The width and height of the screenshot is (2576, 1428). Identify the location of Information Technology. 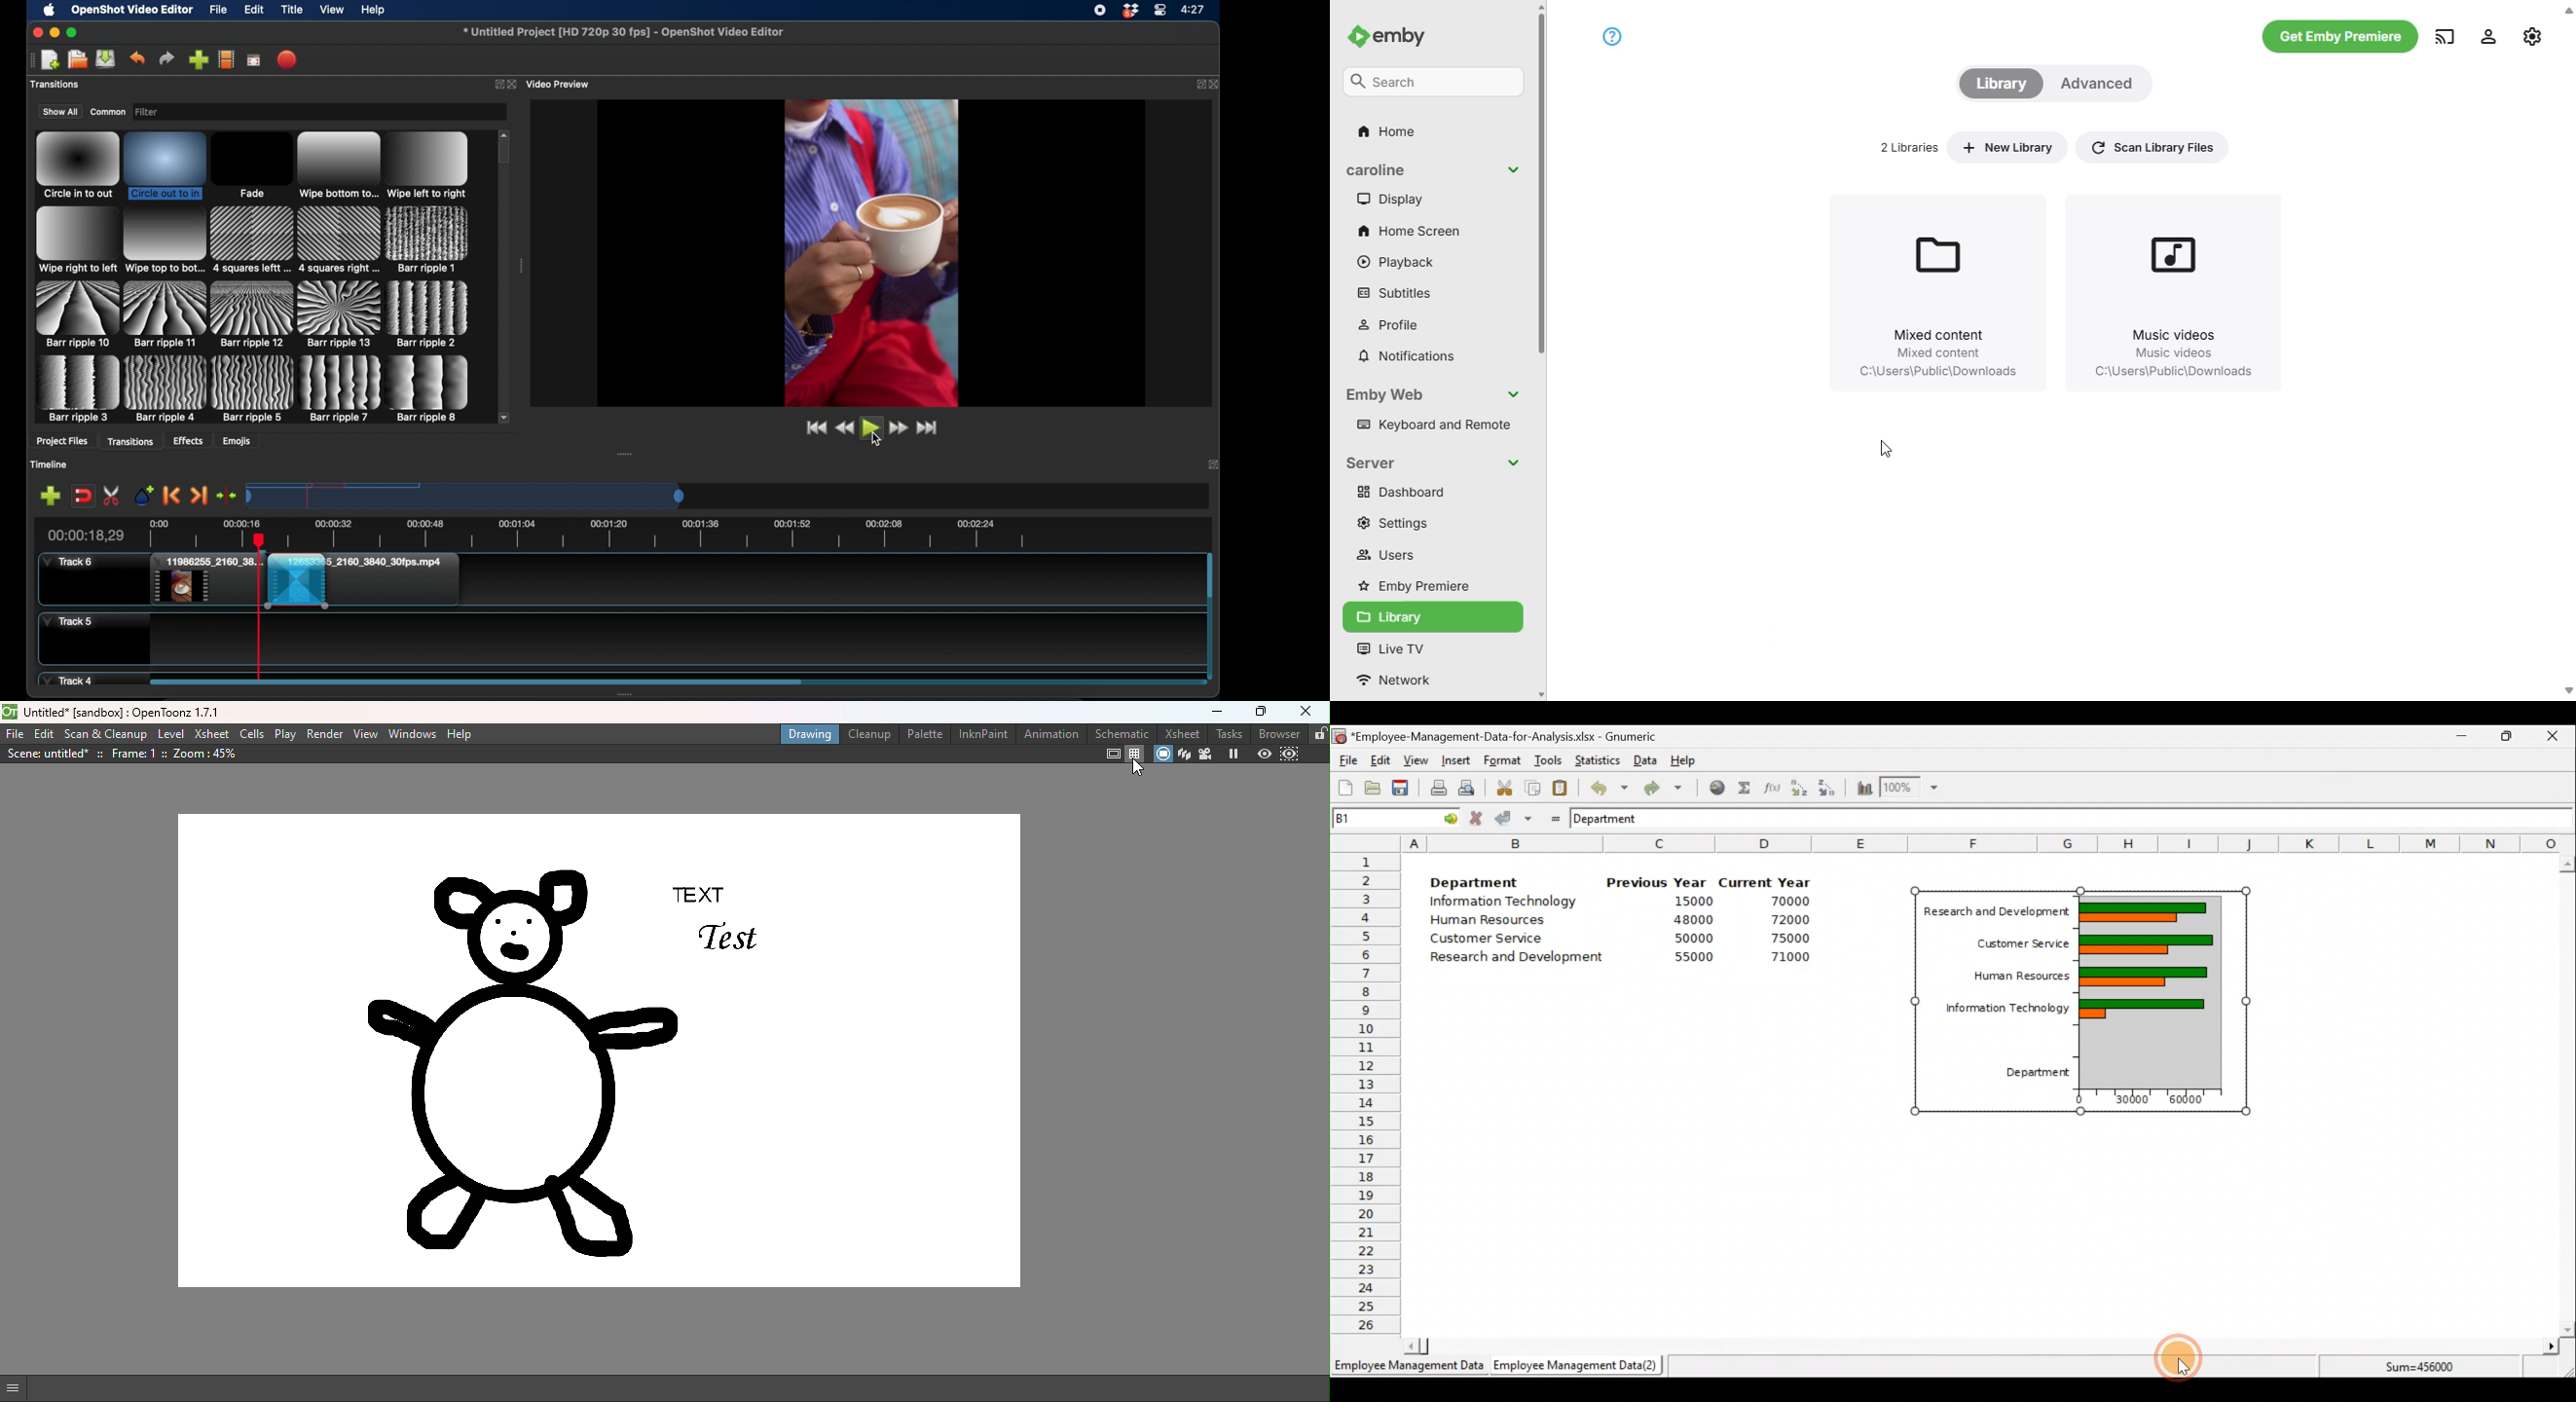
(1505, 902).